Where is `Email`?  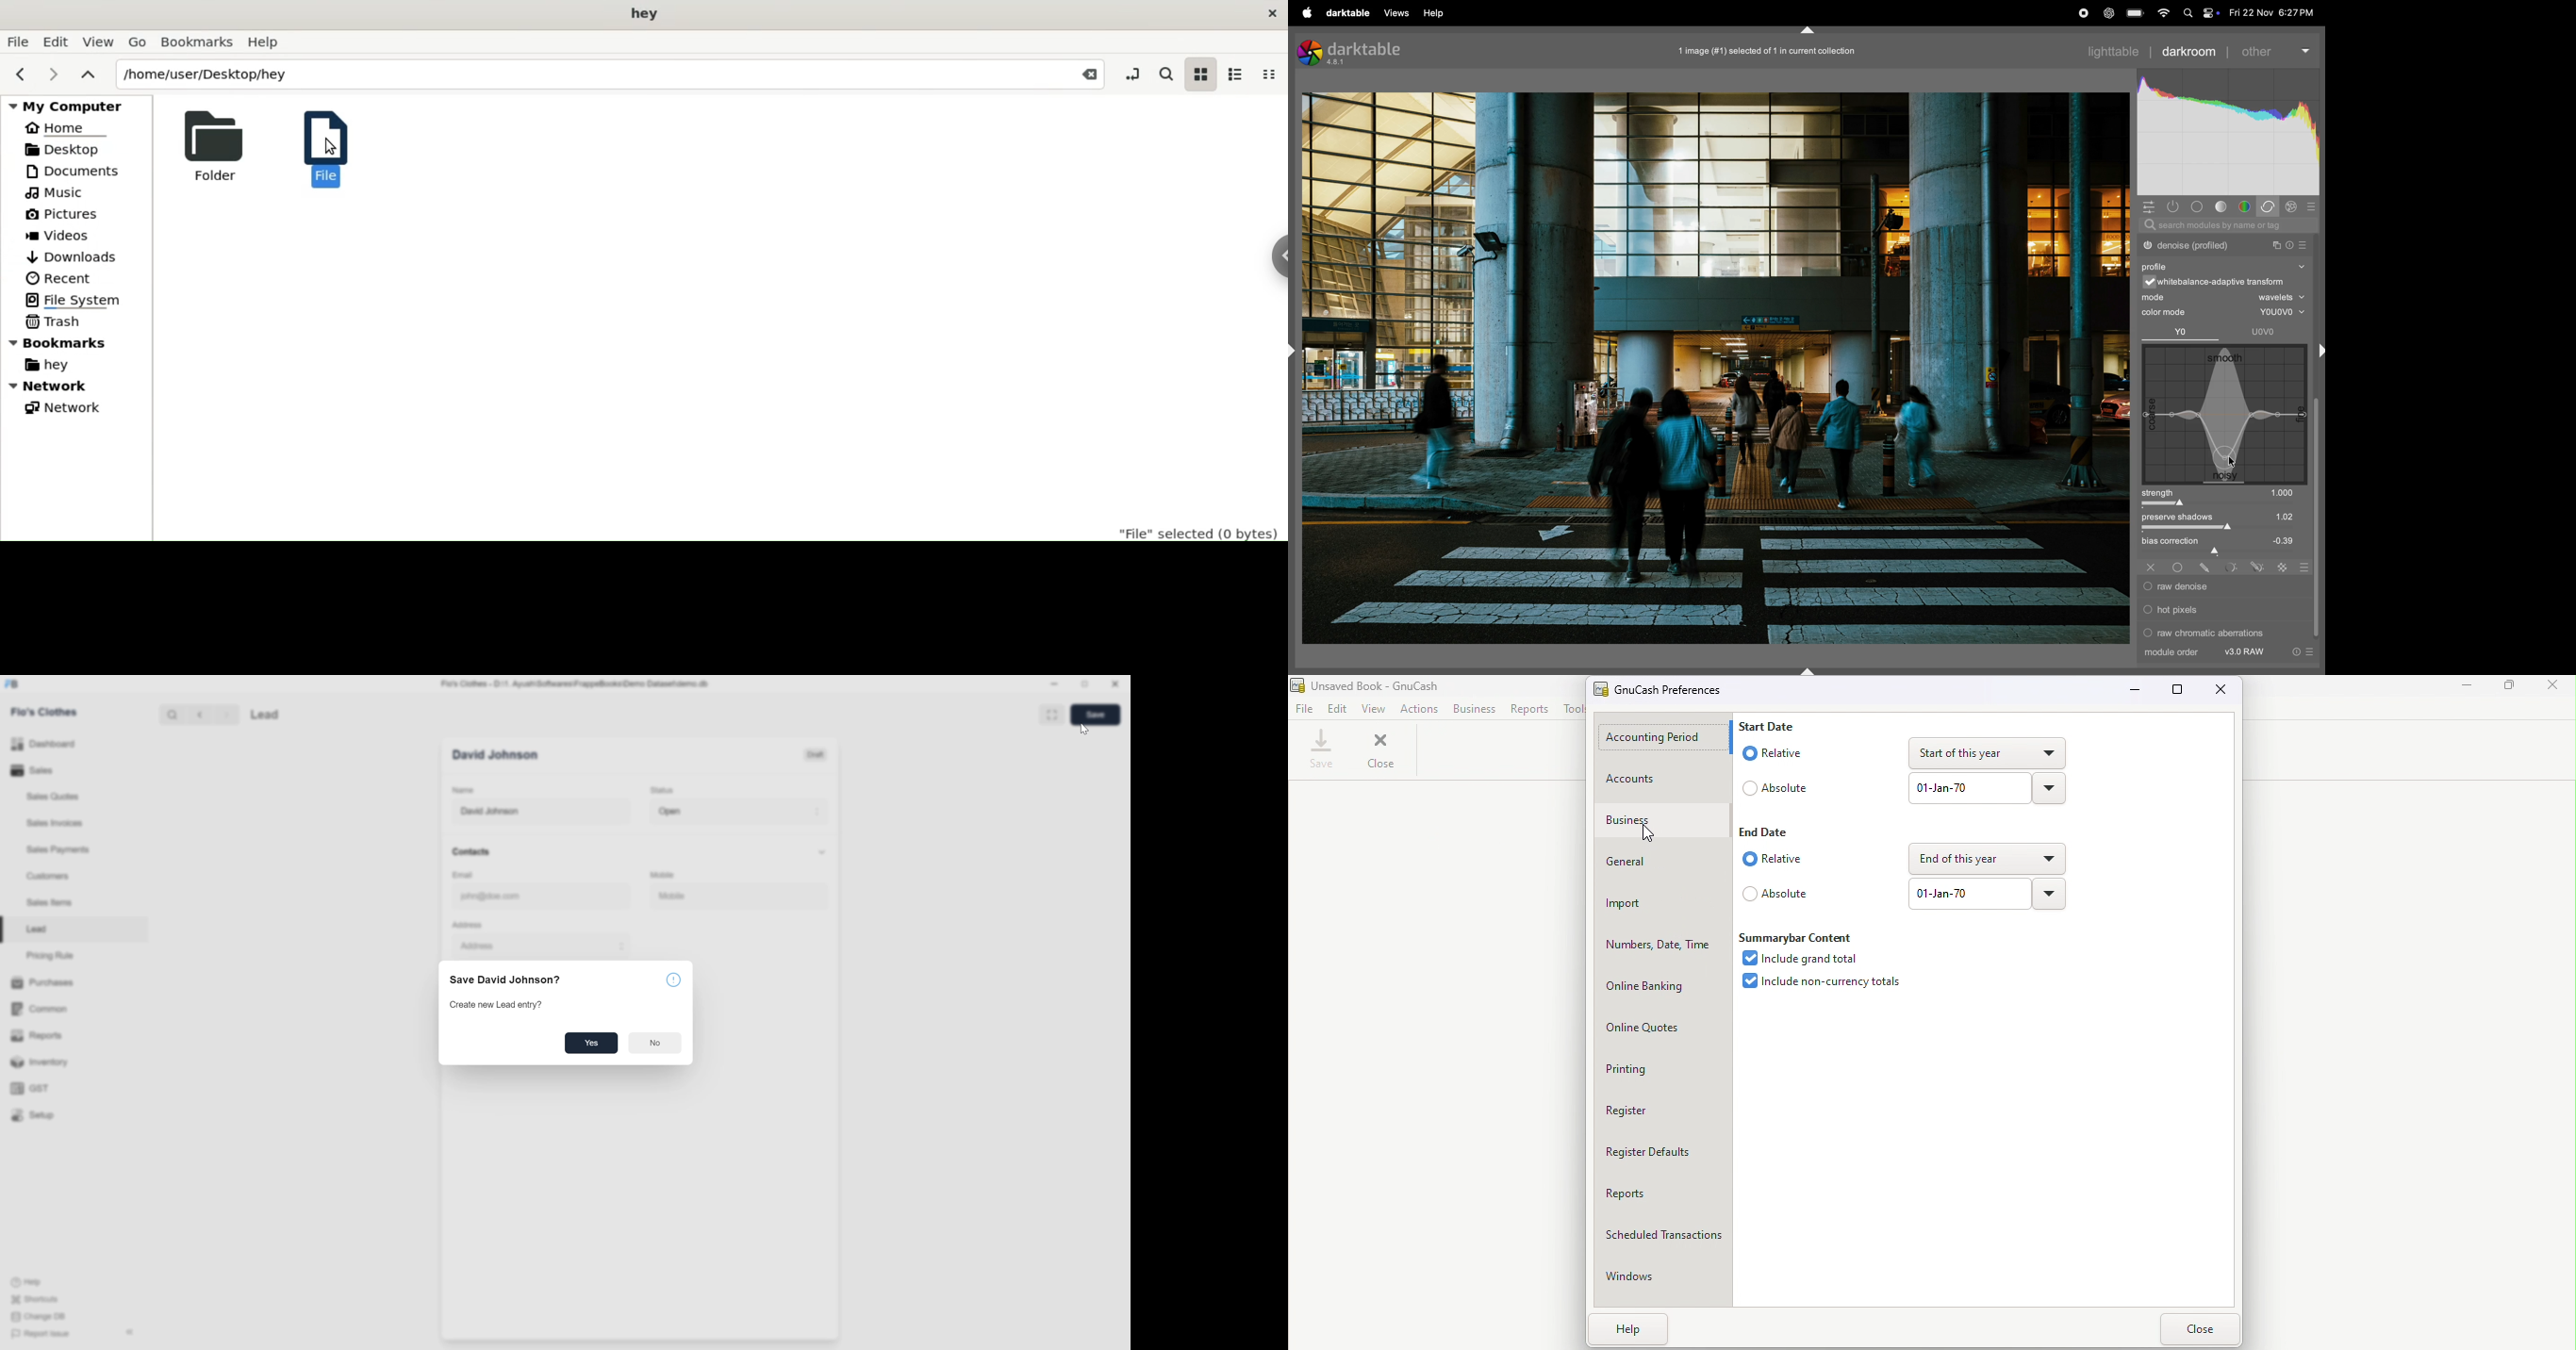
Email is located at coordinates (468, 875).